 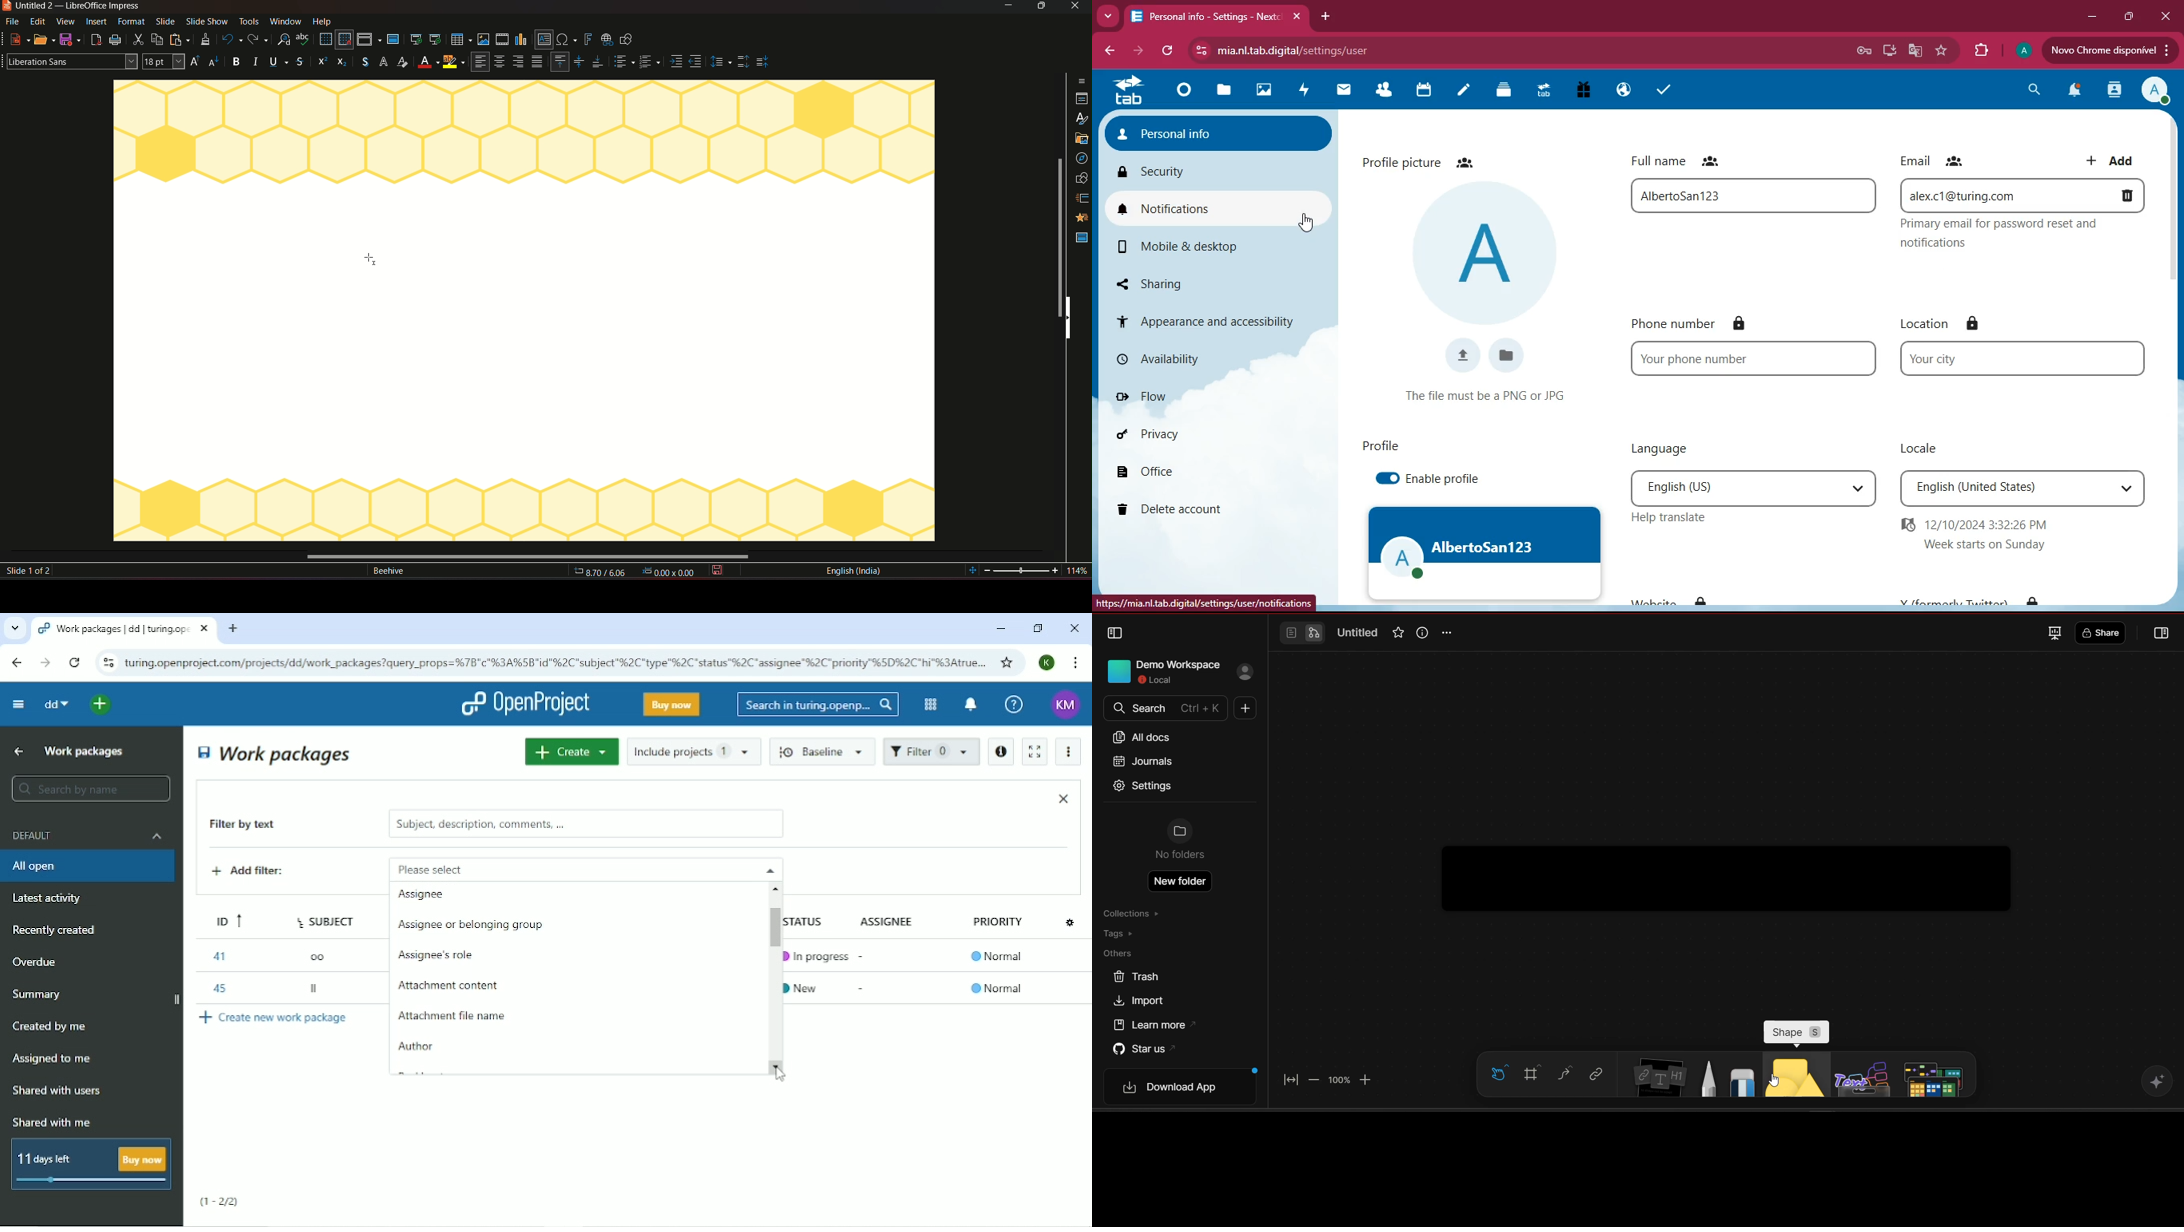 I want to click on Underline, so click(x=279, y=61).